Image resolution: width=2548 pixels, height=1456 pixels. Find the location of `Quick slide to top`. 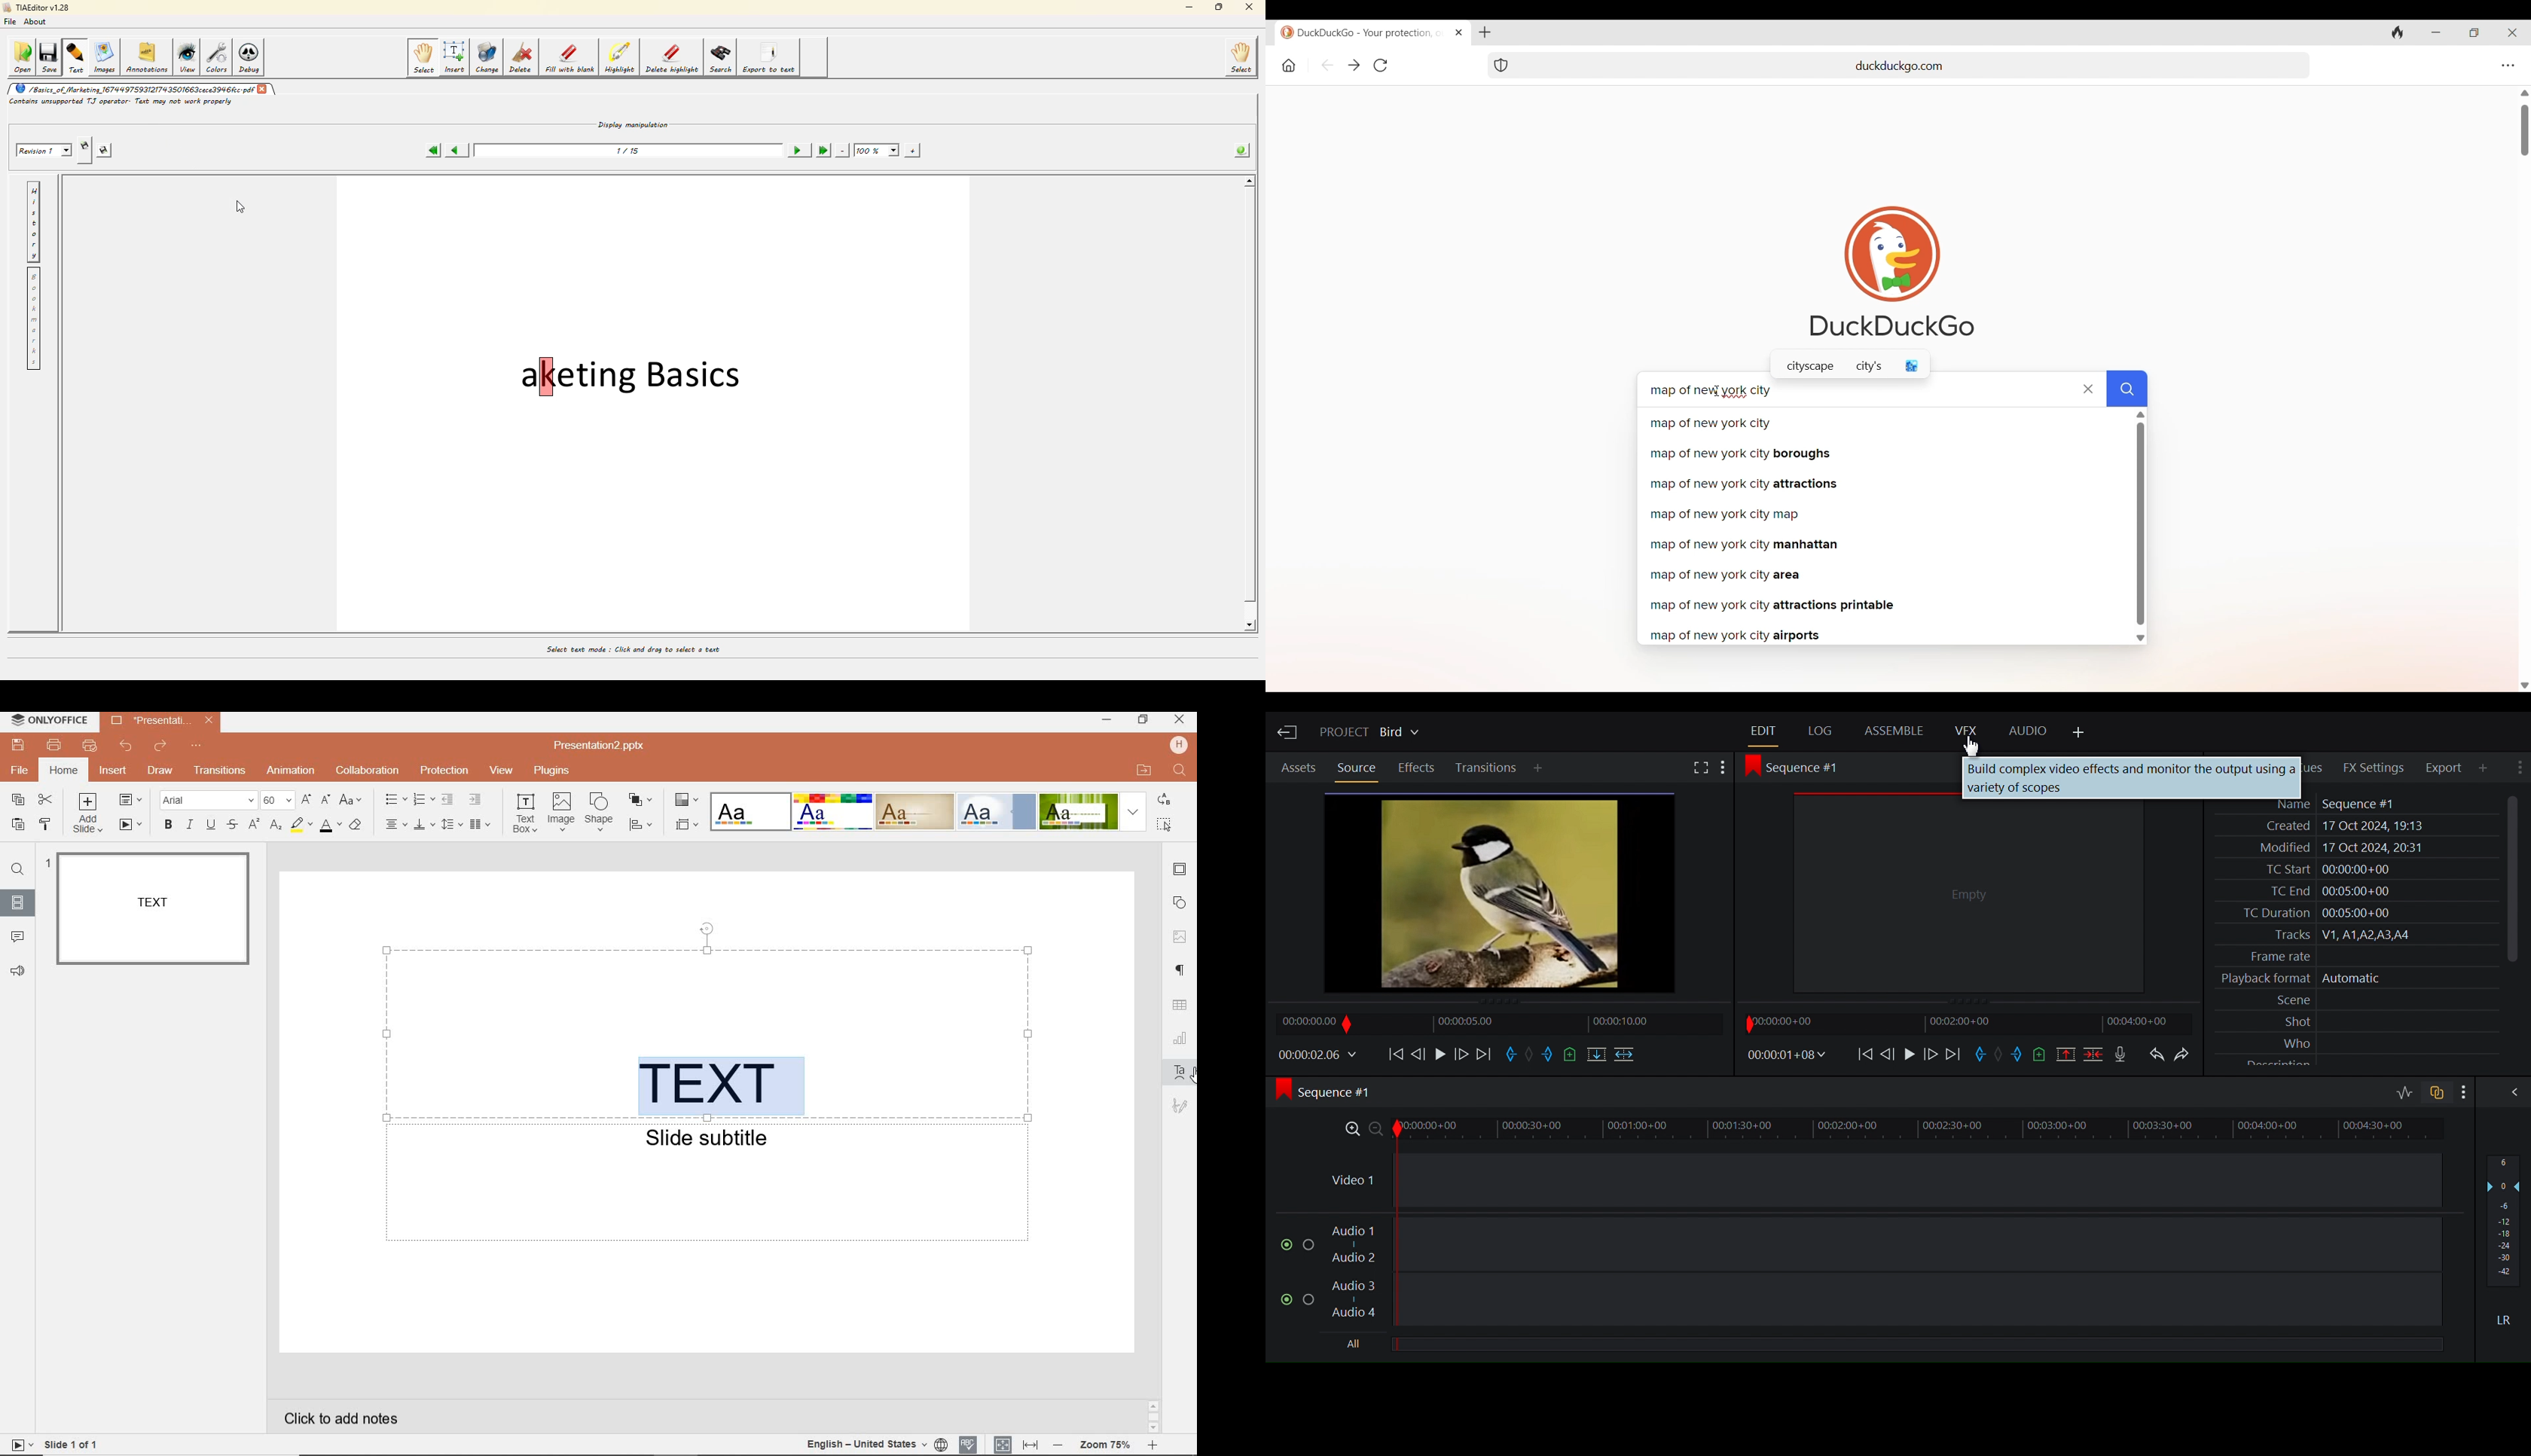

Quick slide to top is located at coordinates (2141, 415).